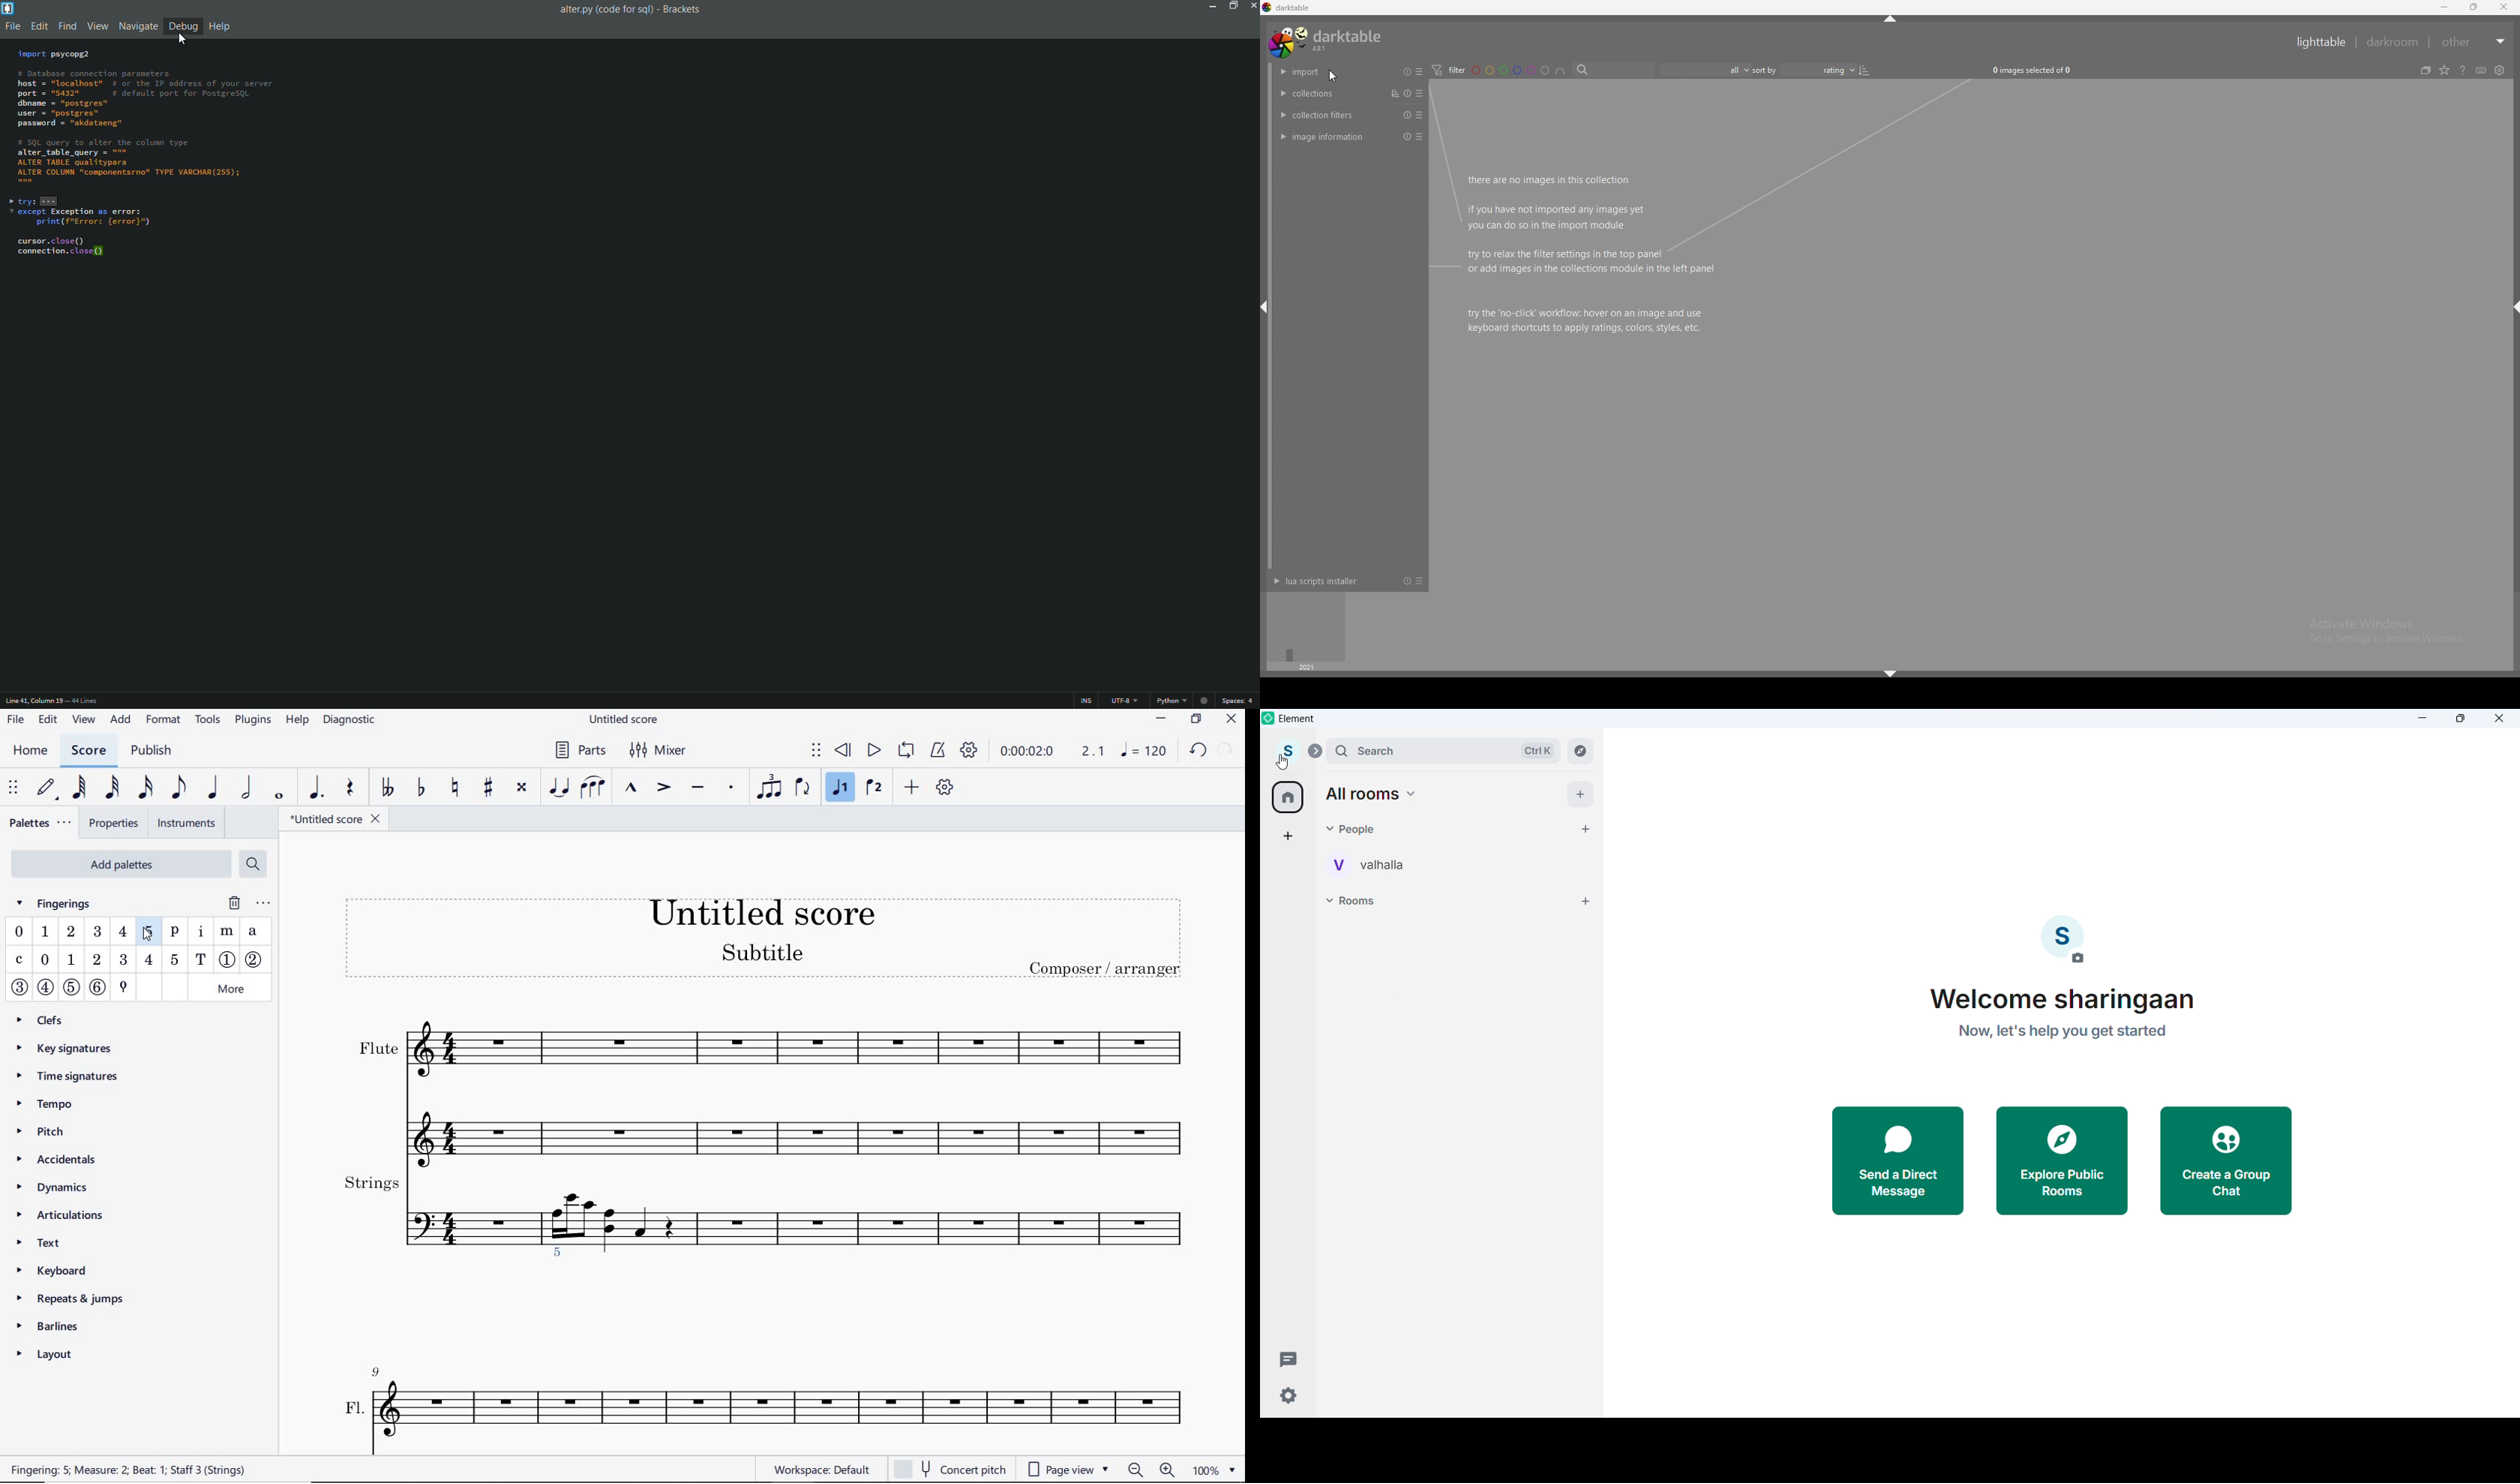  Describe the element at coordinates (1282, 763) in the screenshot. I see `Cursor ` at that location.